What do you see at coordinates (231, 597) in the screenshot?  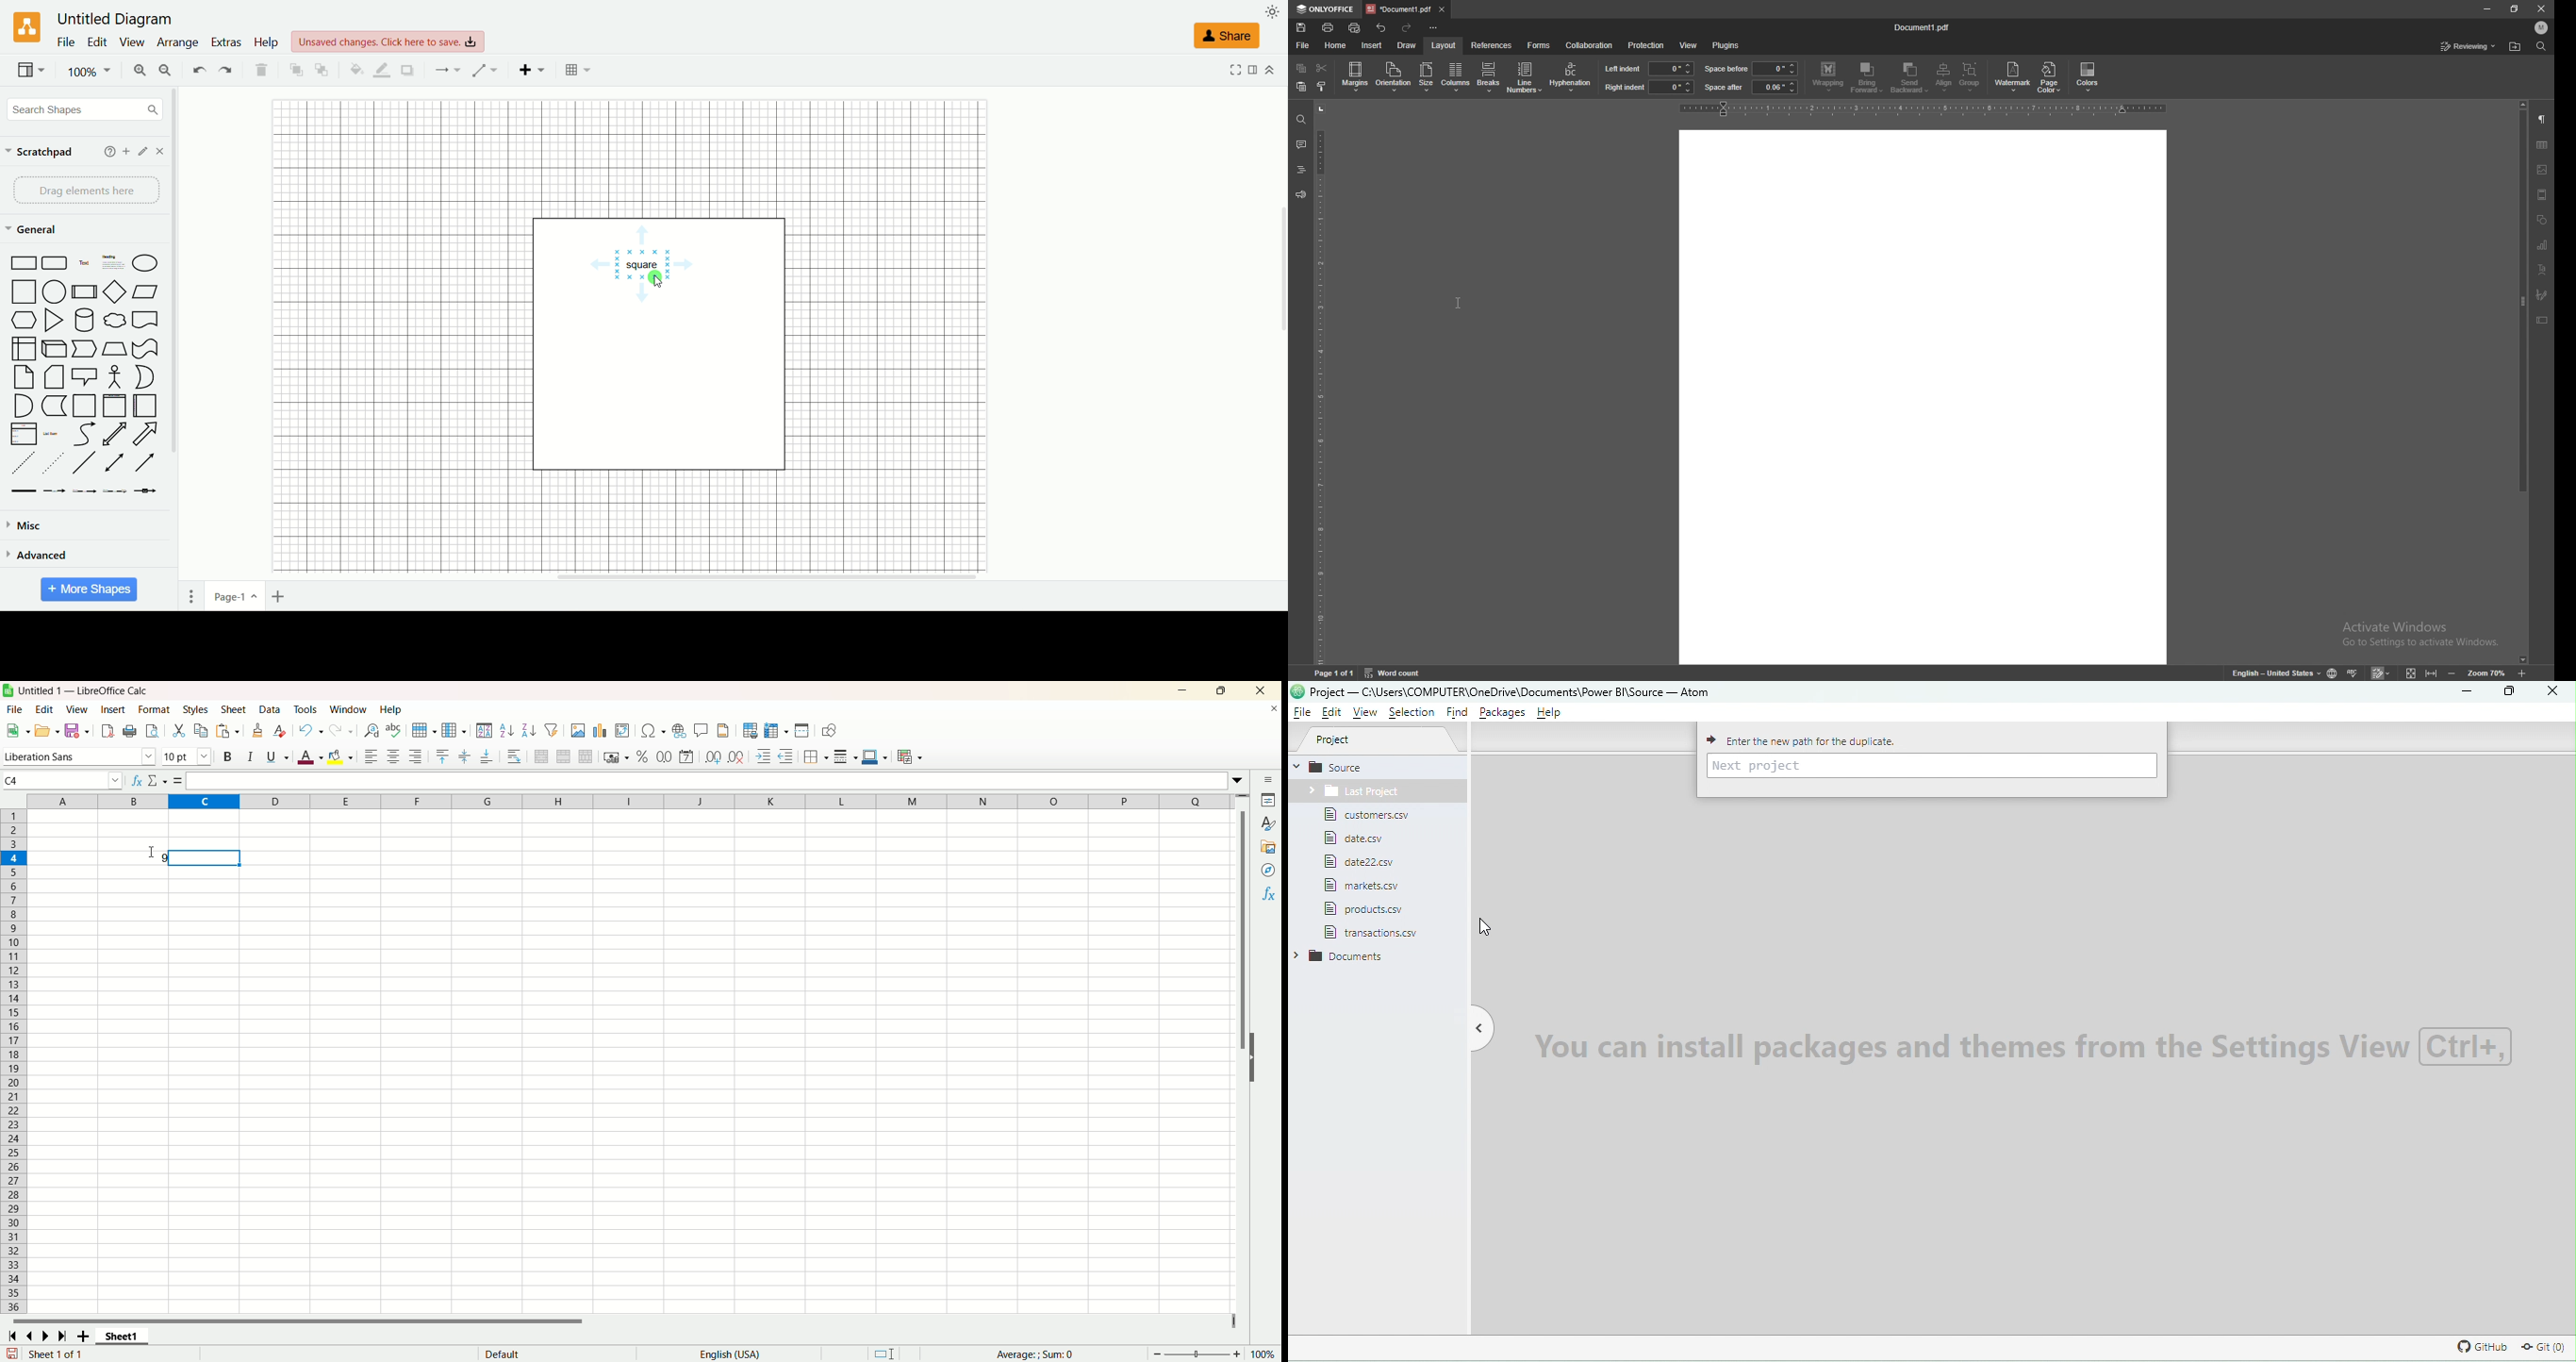 I see `page-1` at bounding box center [231, 597].